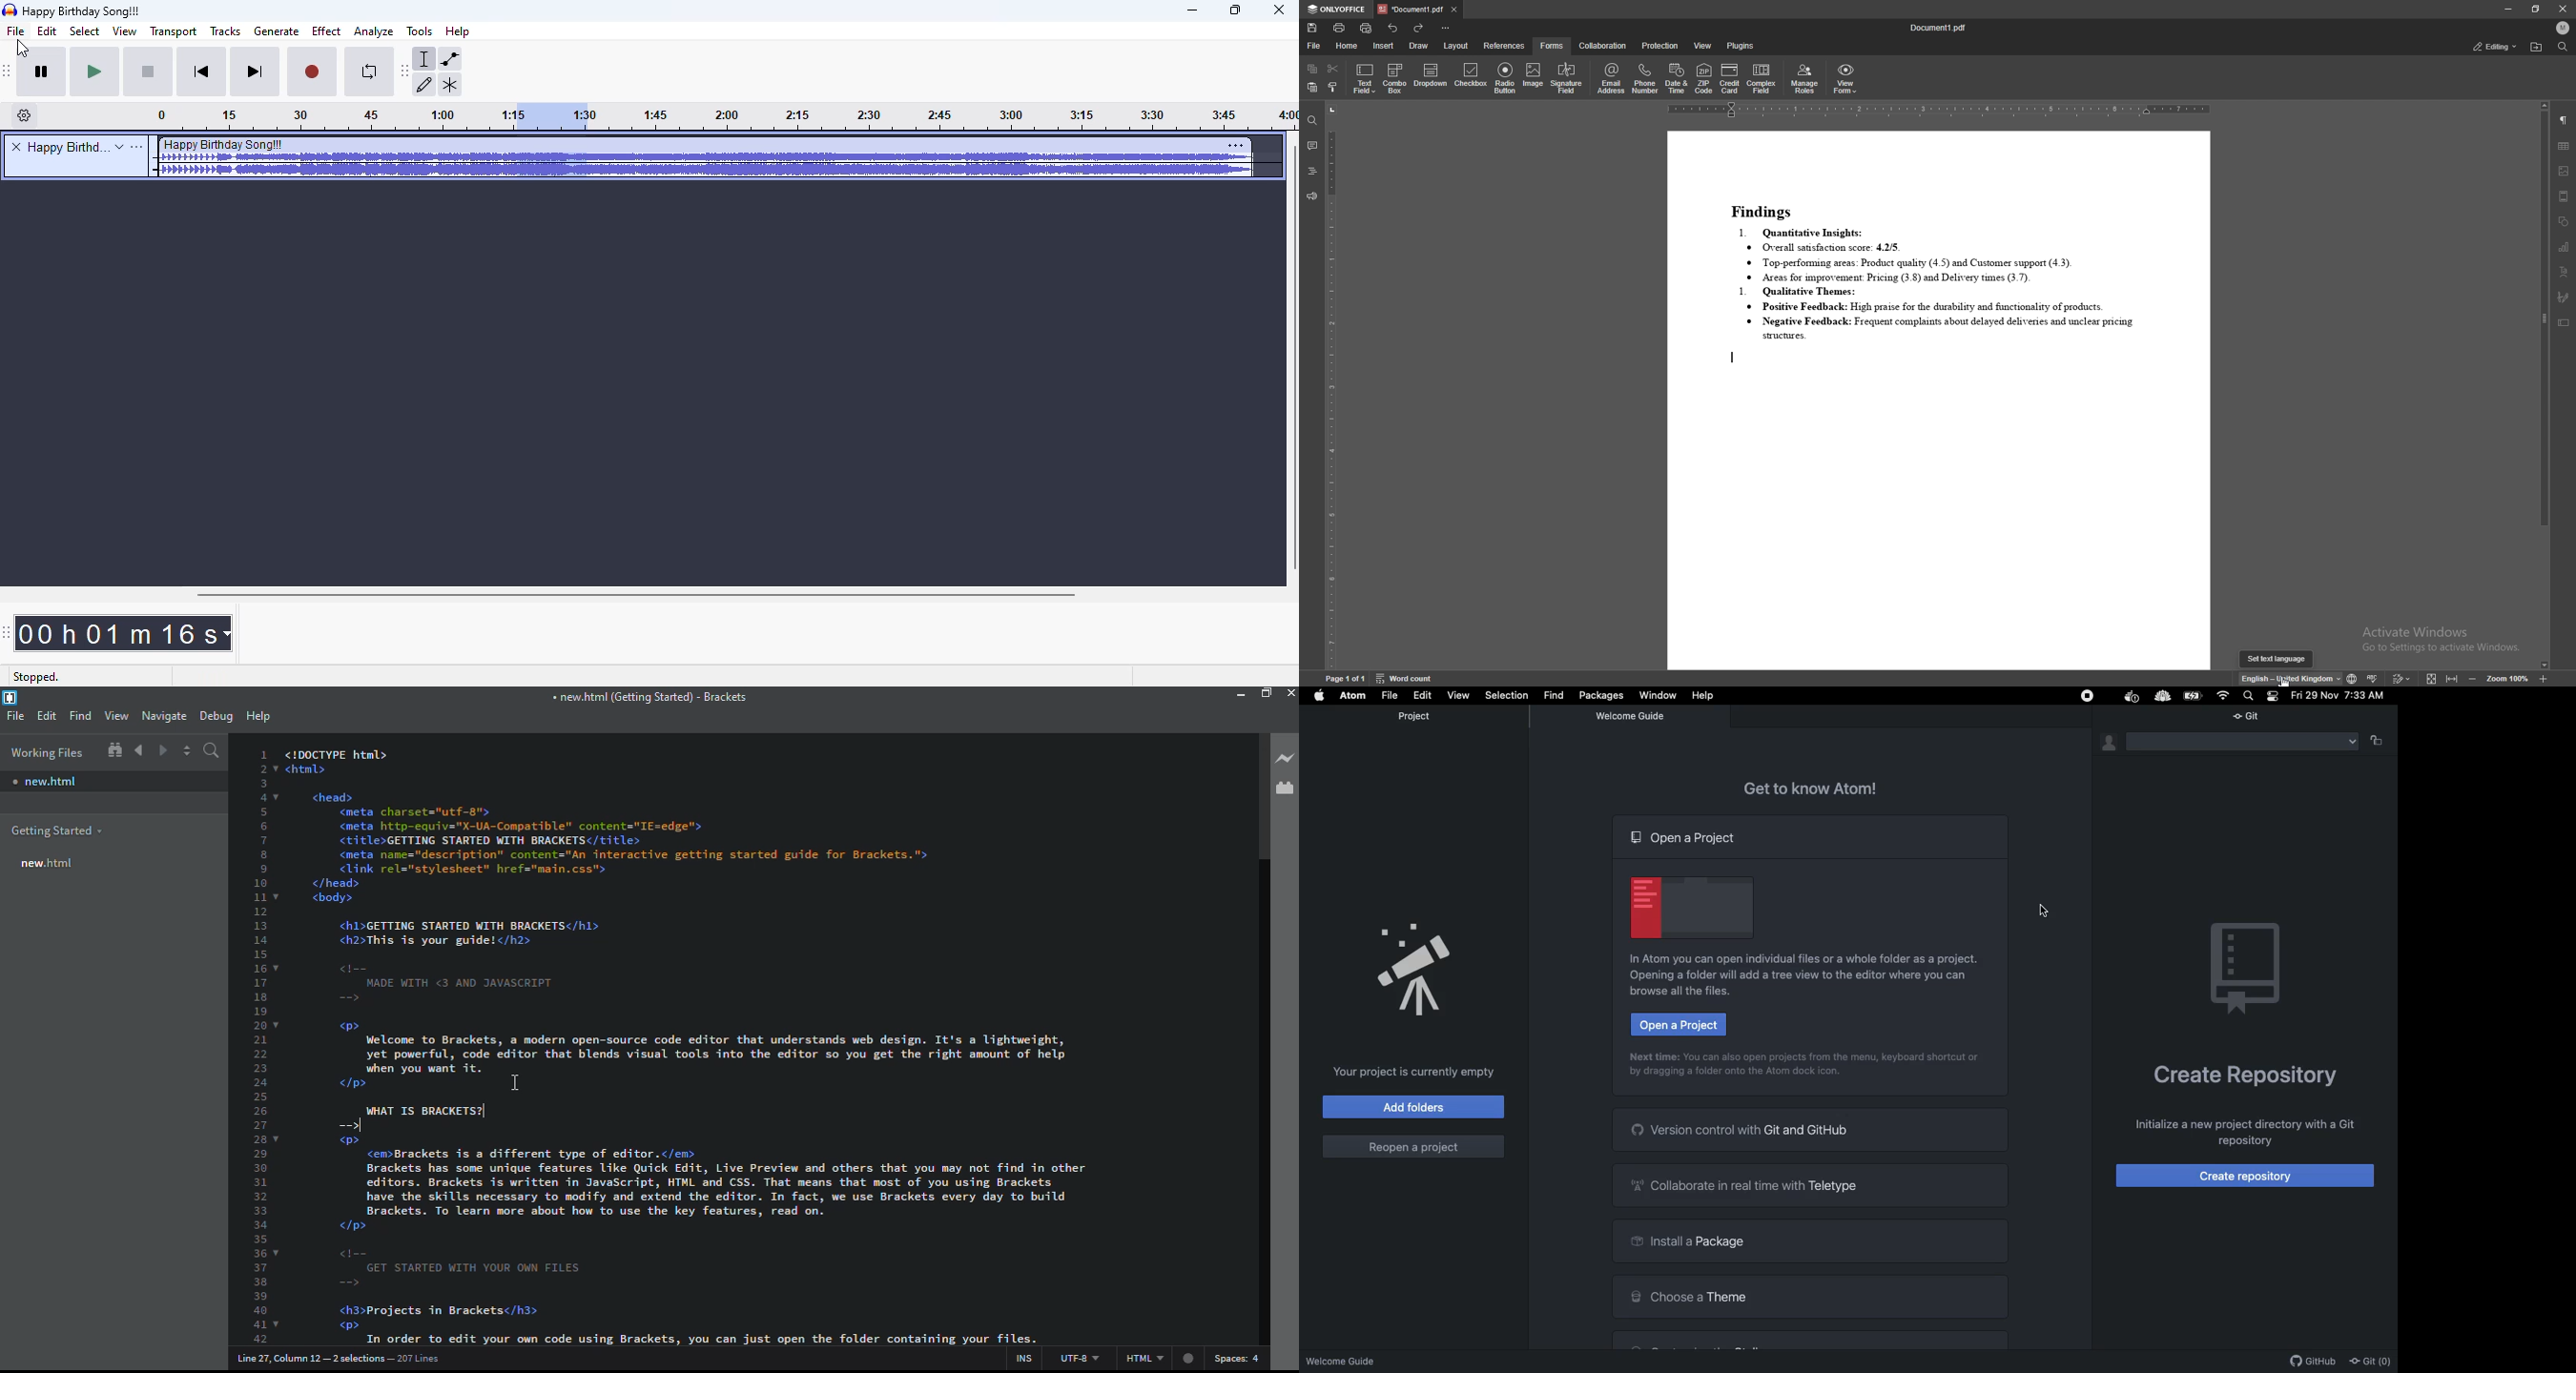 Image resolution: width=2576 pixels, height=1400 pixels. What do you see at coordinates (343, 1359) in the screenshot?
I see `line number` at bounding box center [343, 1359].